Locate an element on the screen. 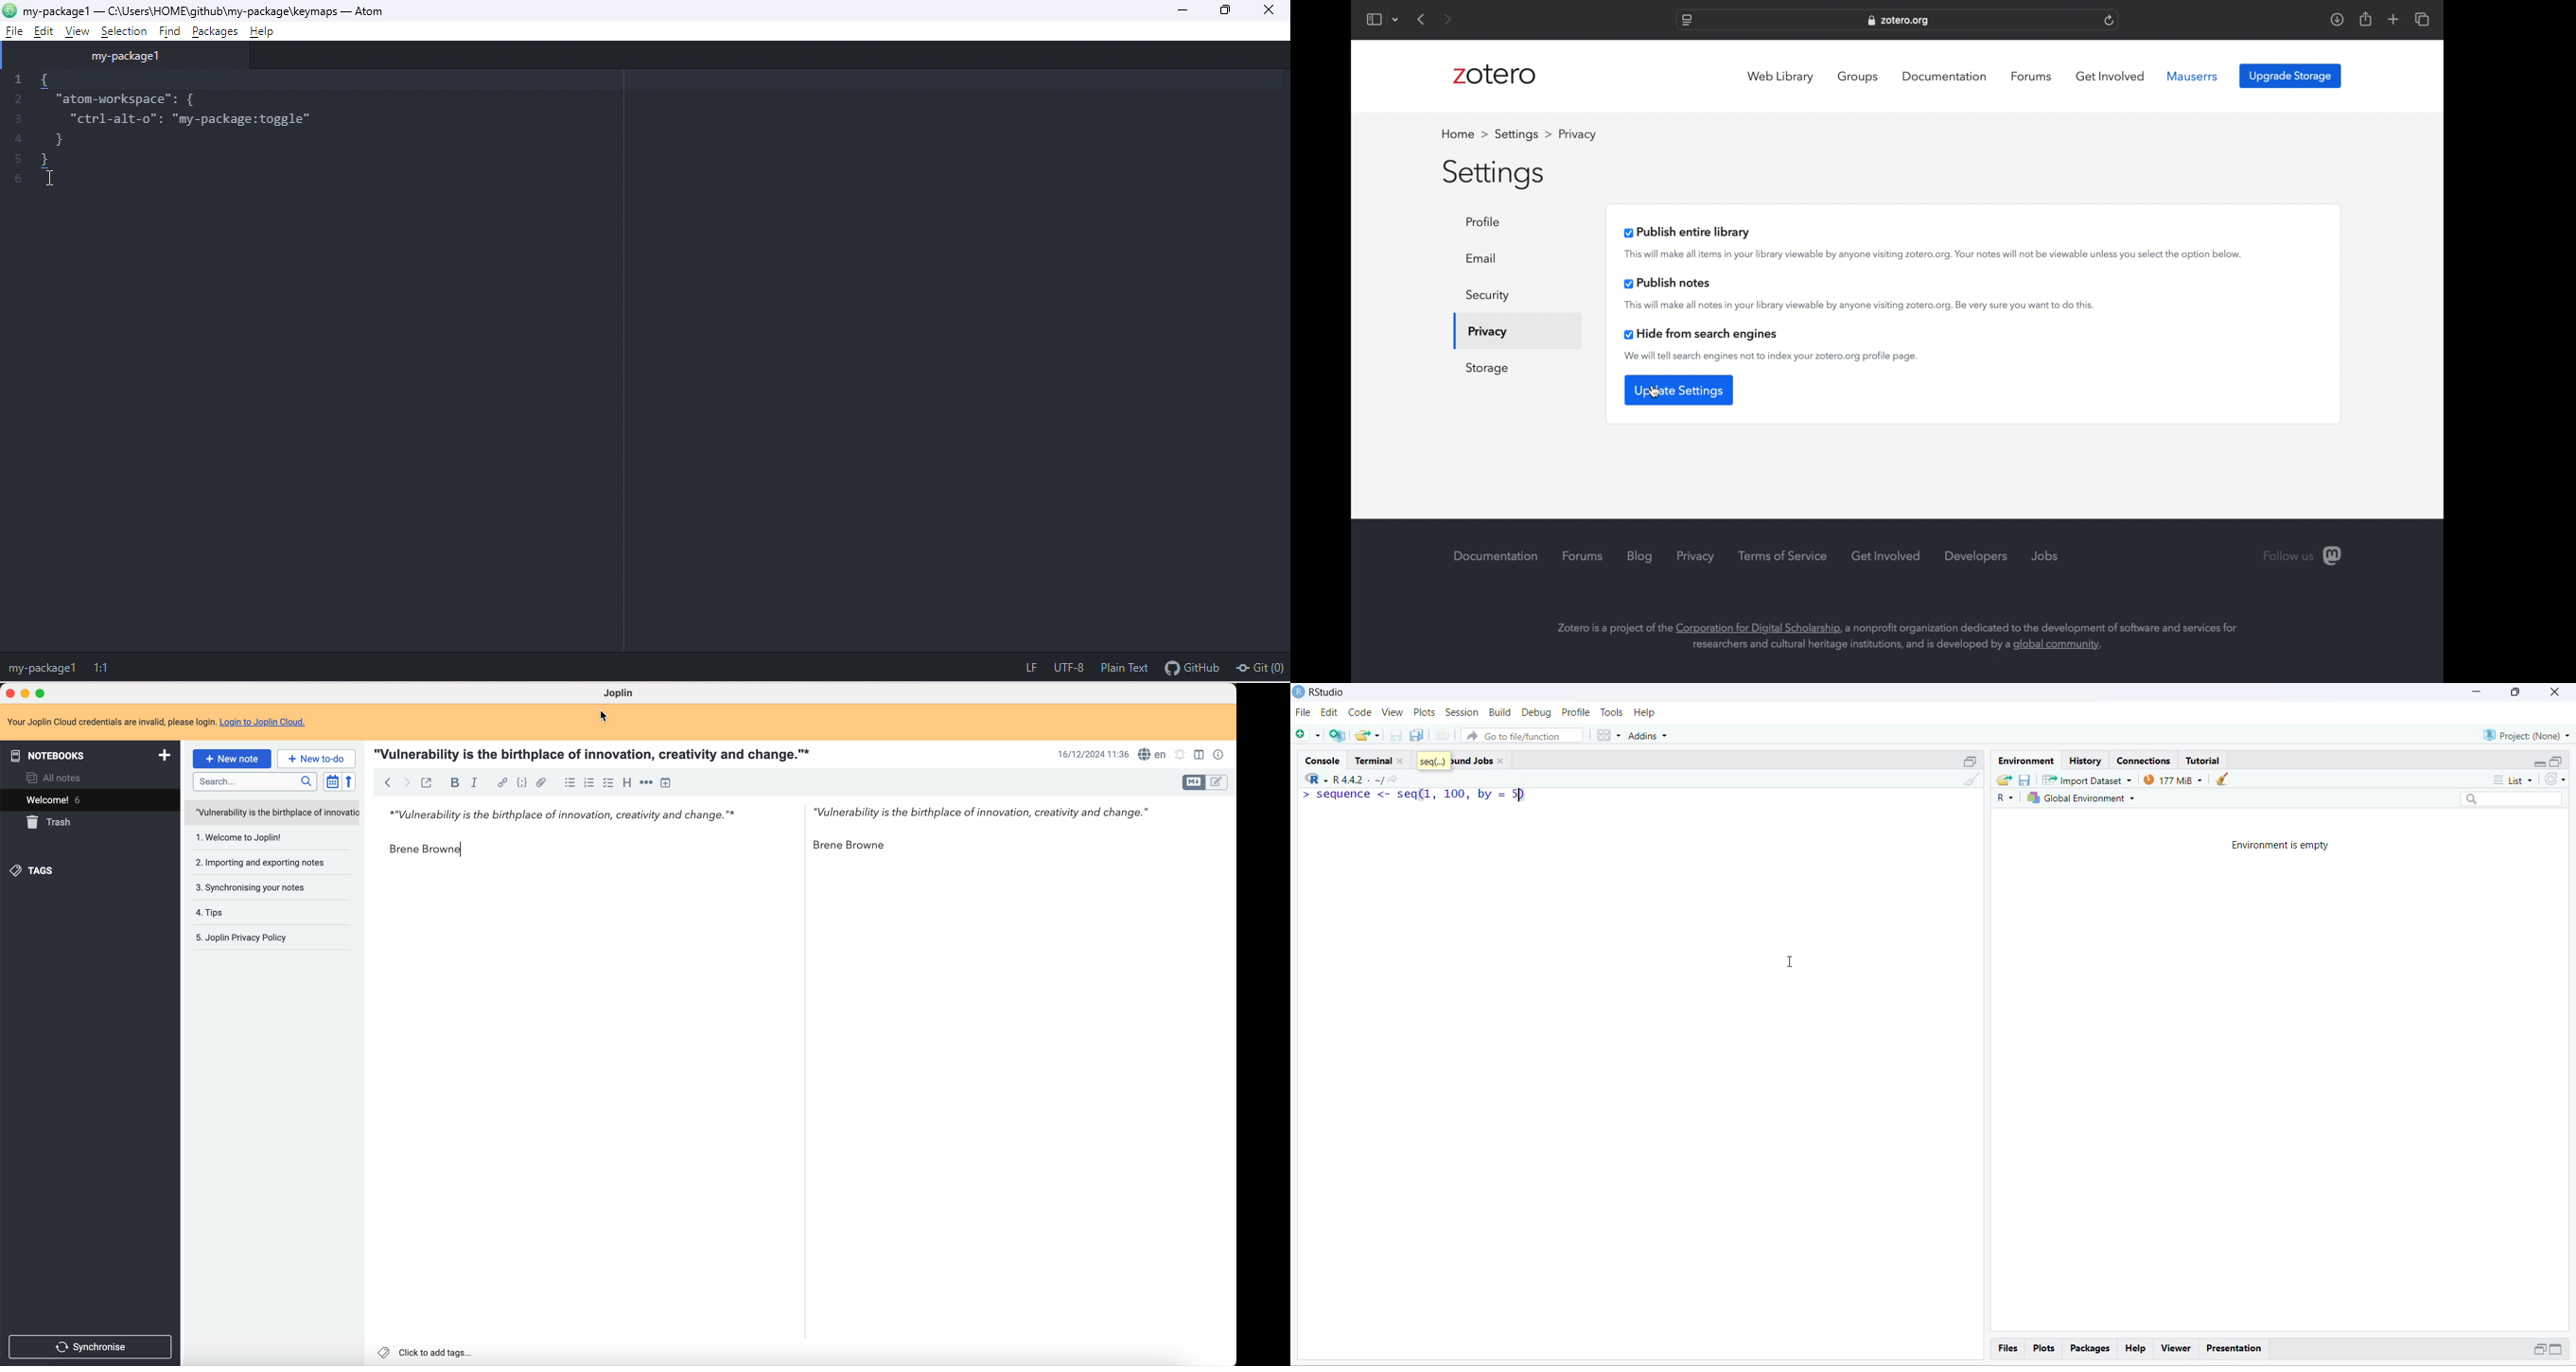 This screenshot has width=2576, height=1372. maximize is located at coordinates (1230, 11).